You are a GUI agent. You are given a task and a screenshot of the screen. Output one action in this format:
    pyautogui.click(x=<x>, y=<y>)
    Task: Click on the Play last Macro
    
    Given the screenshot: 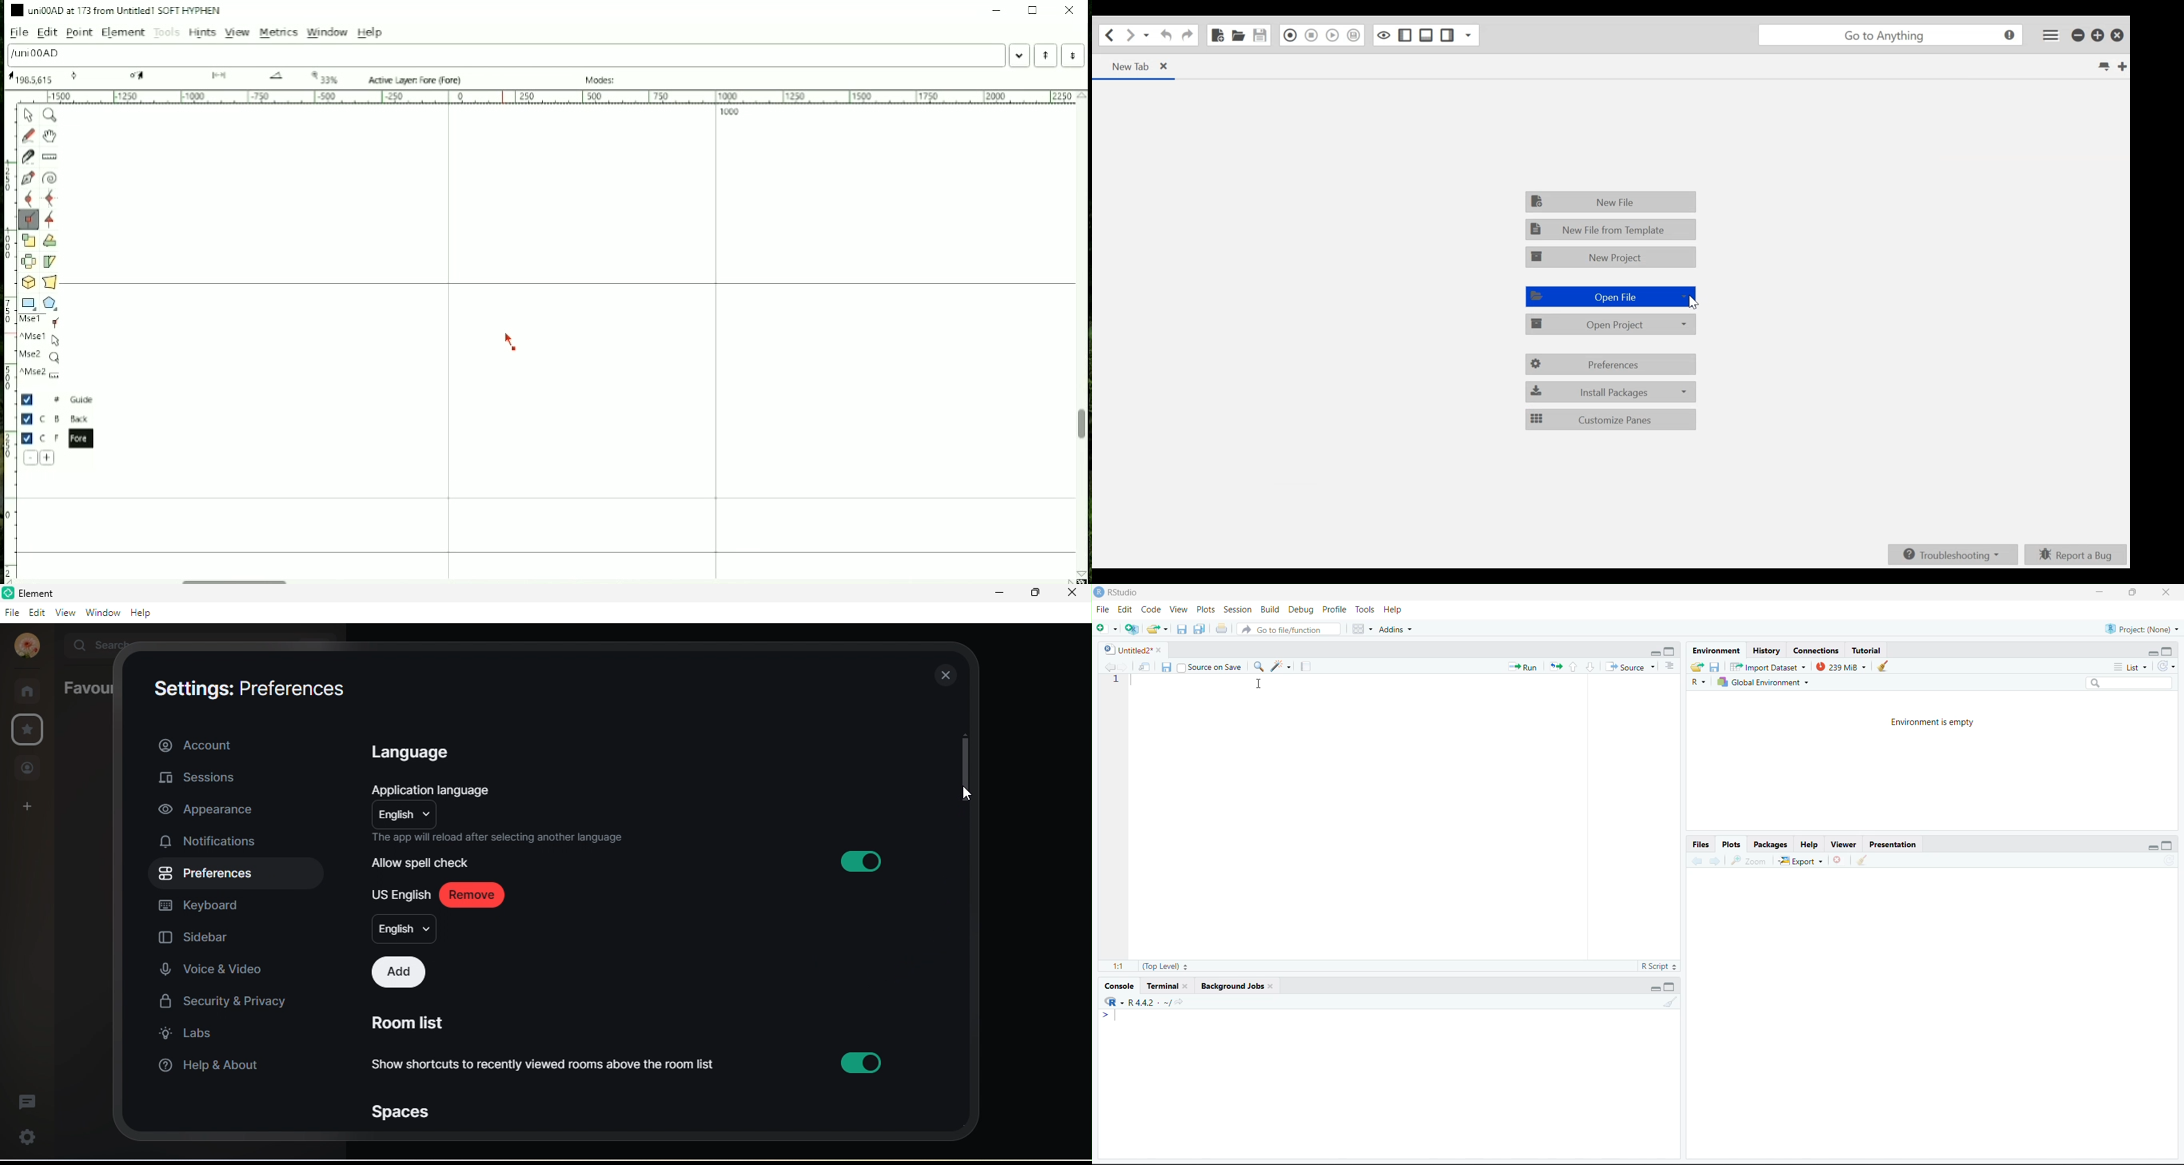 What is the action you would take?
    pyautogui.click(x=1332, y=36)
    